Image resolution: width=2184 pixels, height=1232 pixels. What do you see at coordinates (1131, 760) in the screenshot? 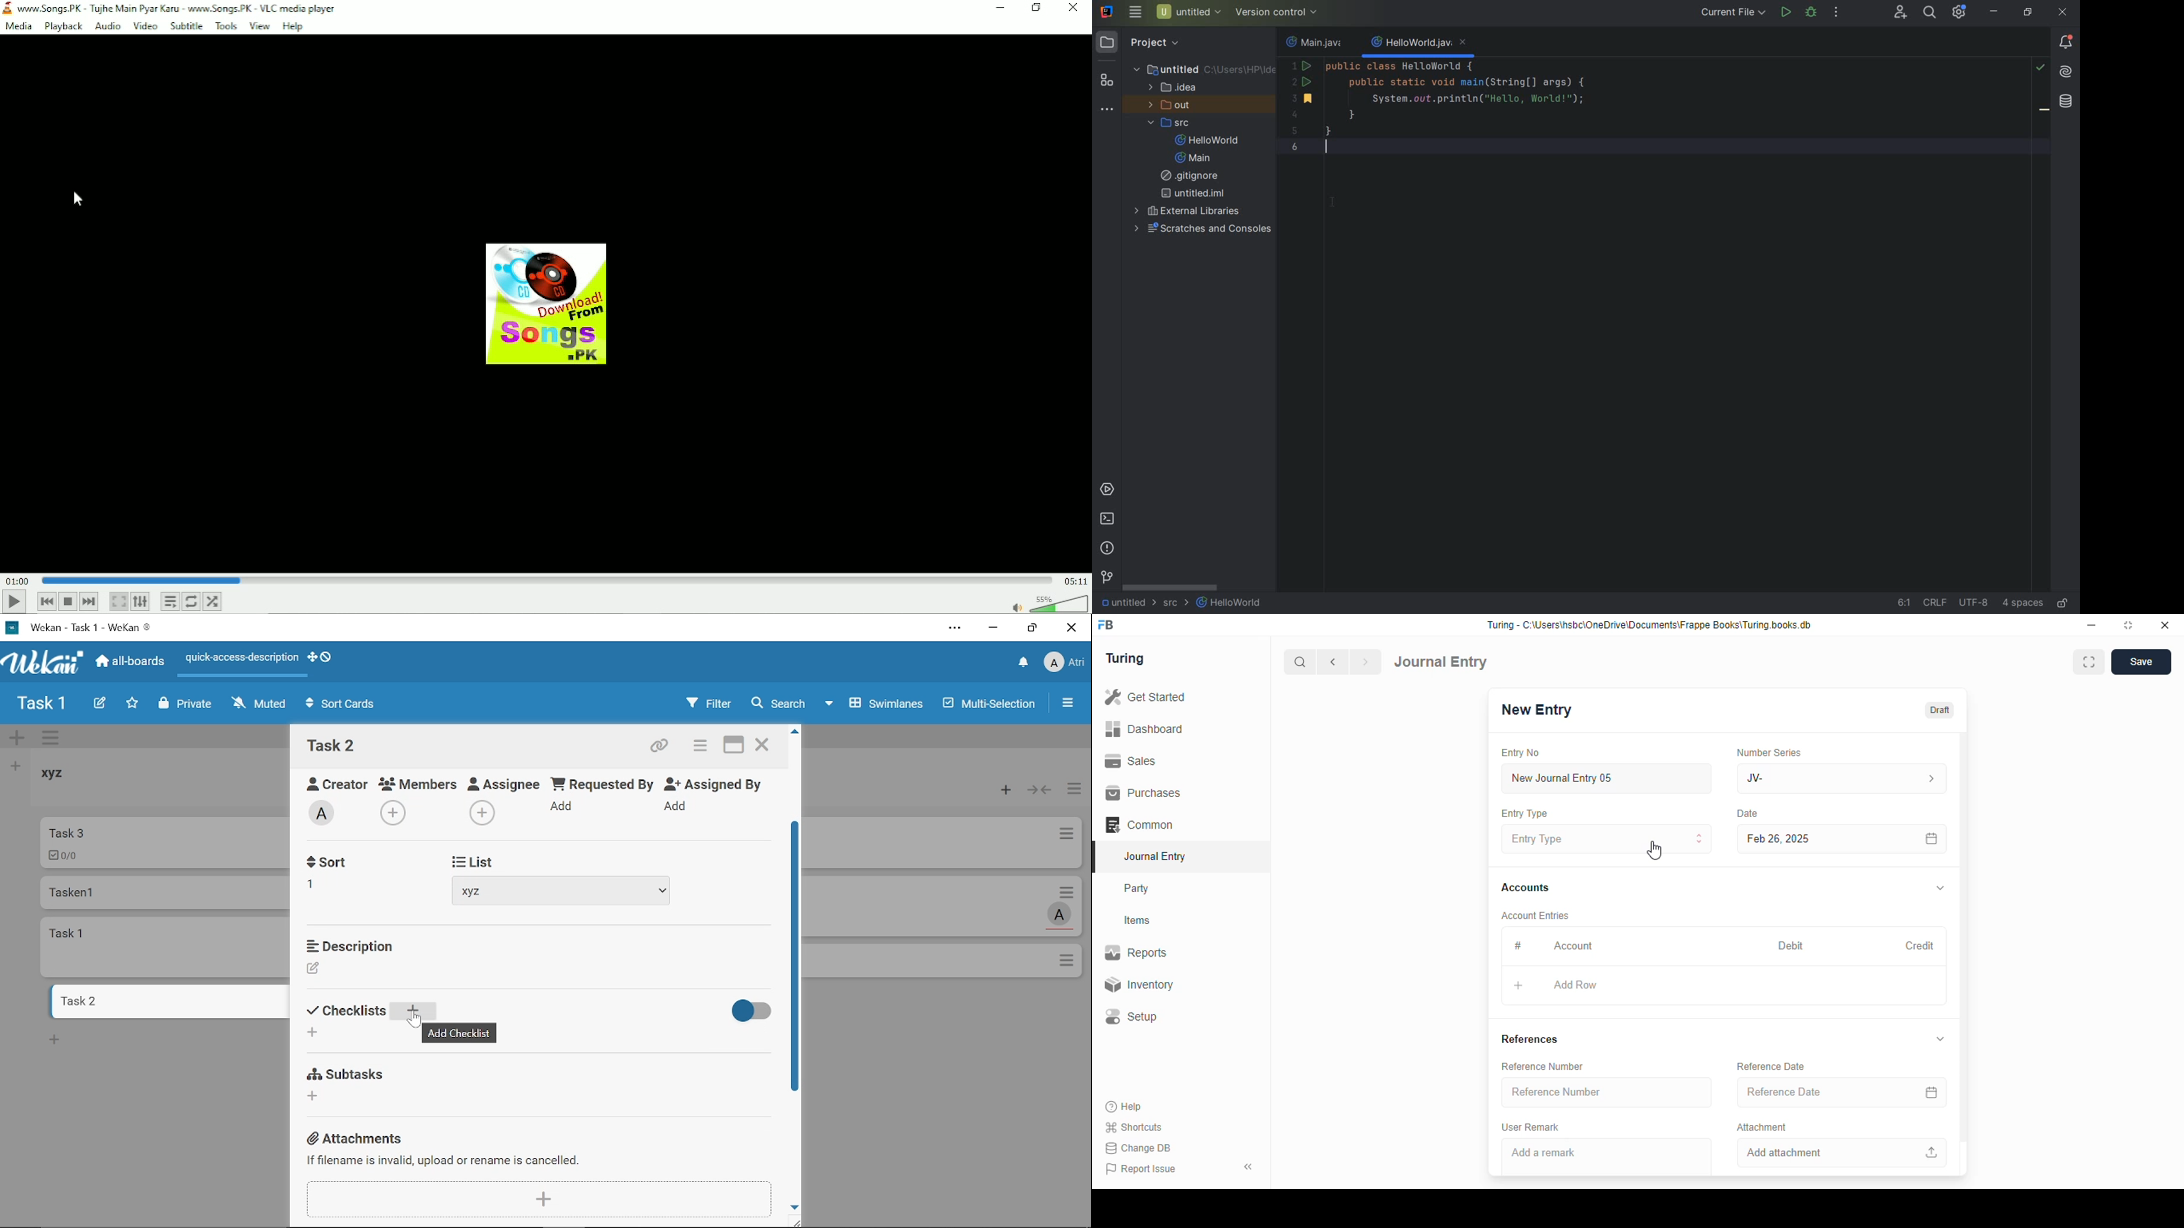
I see `sales` at bounding box center [1131, 760].